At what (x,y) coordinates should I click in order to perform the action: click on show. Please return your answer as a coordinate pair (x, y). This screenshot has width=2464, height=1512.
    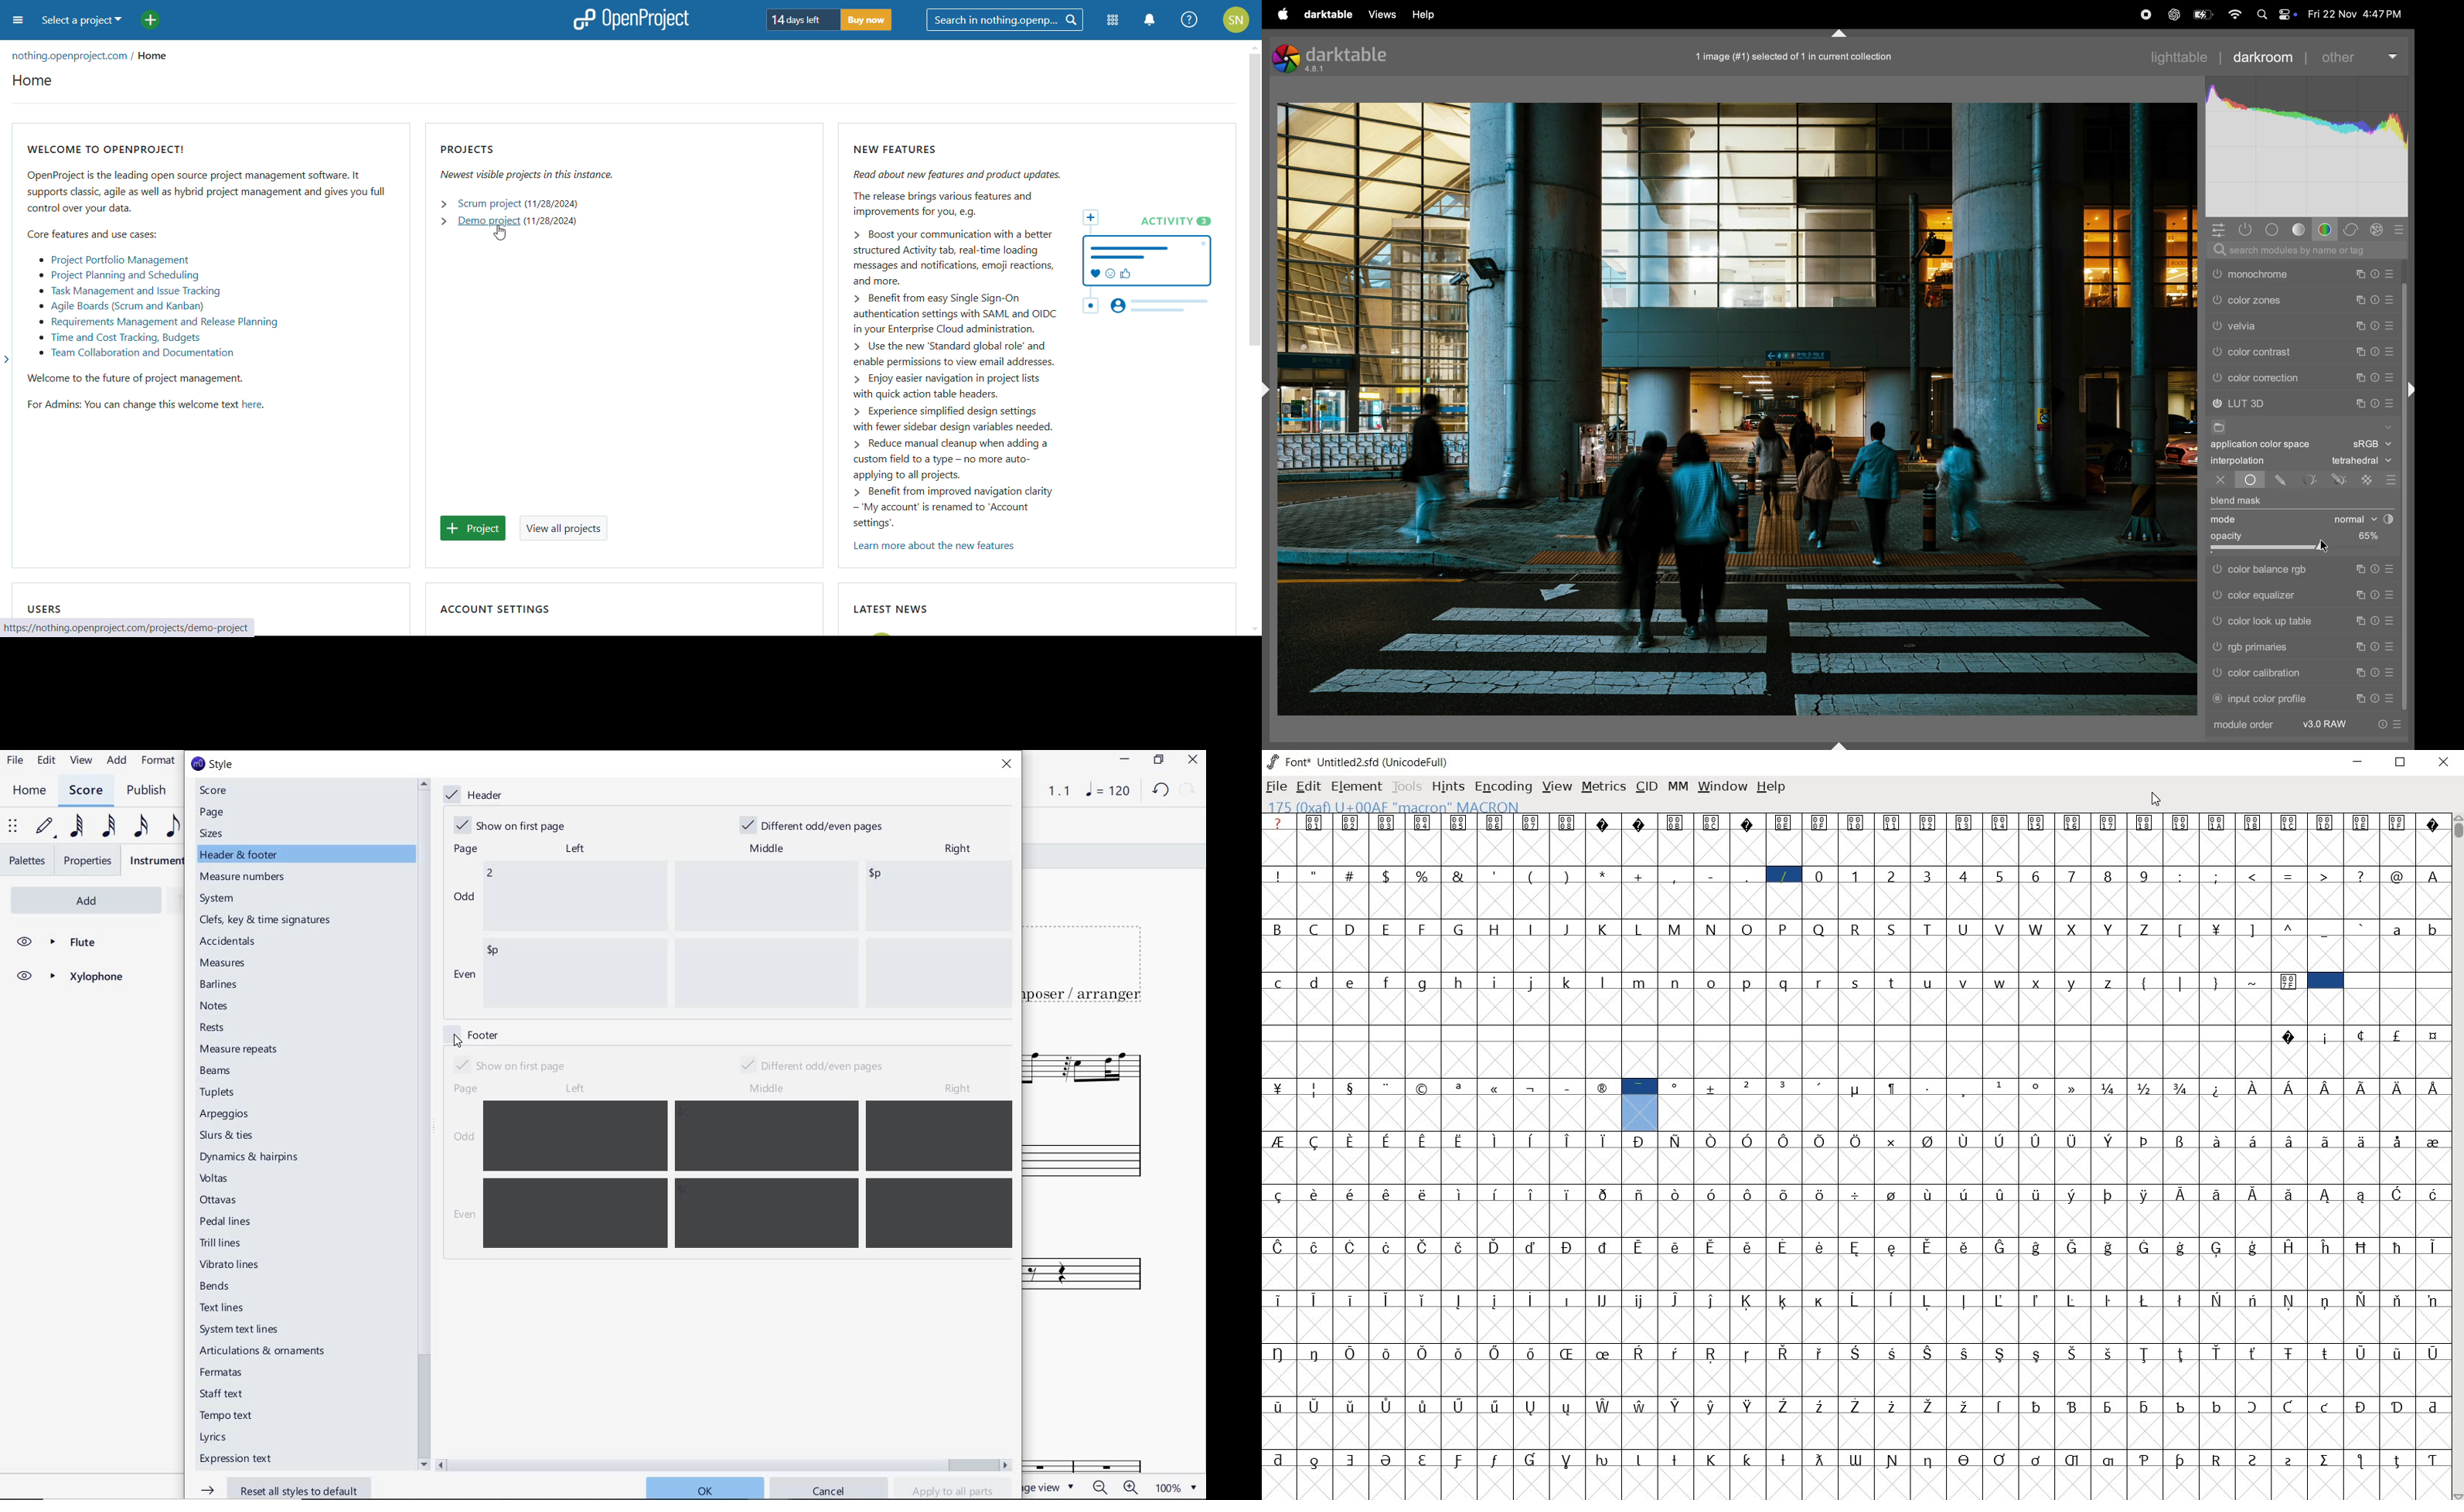
    Looking at the image, I should click on (2389, 426).